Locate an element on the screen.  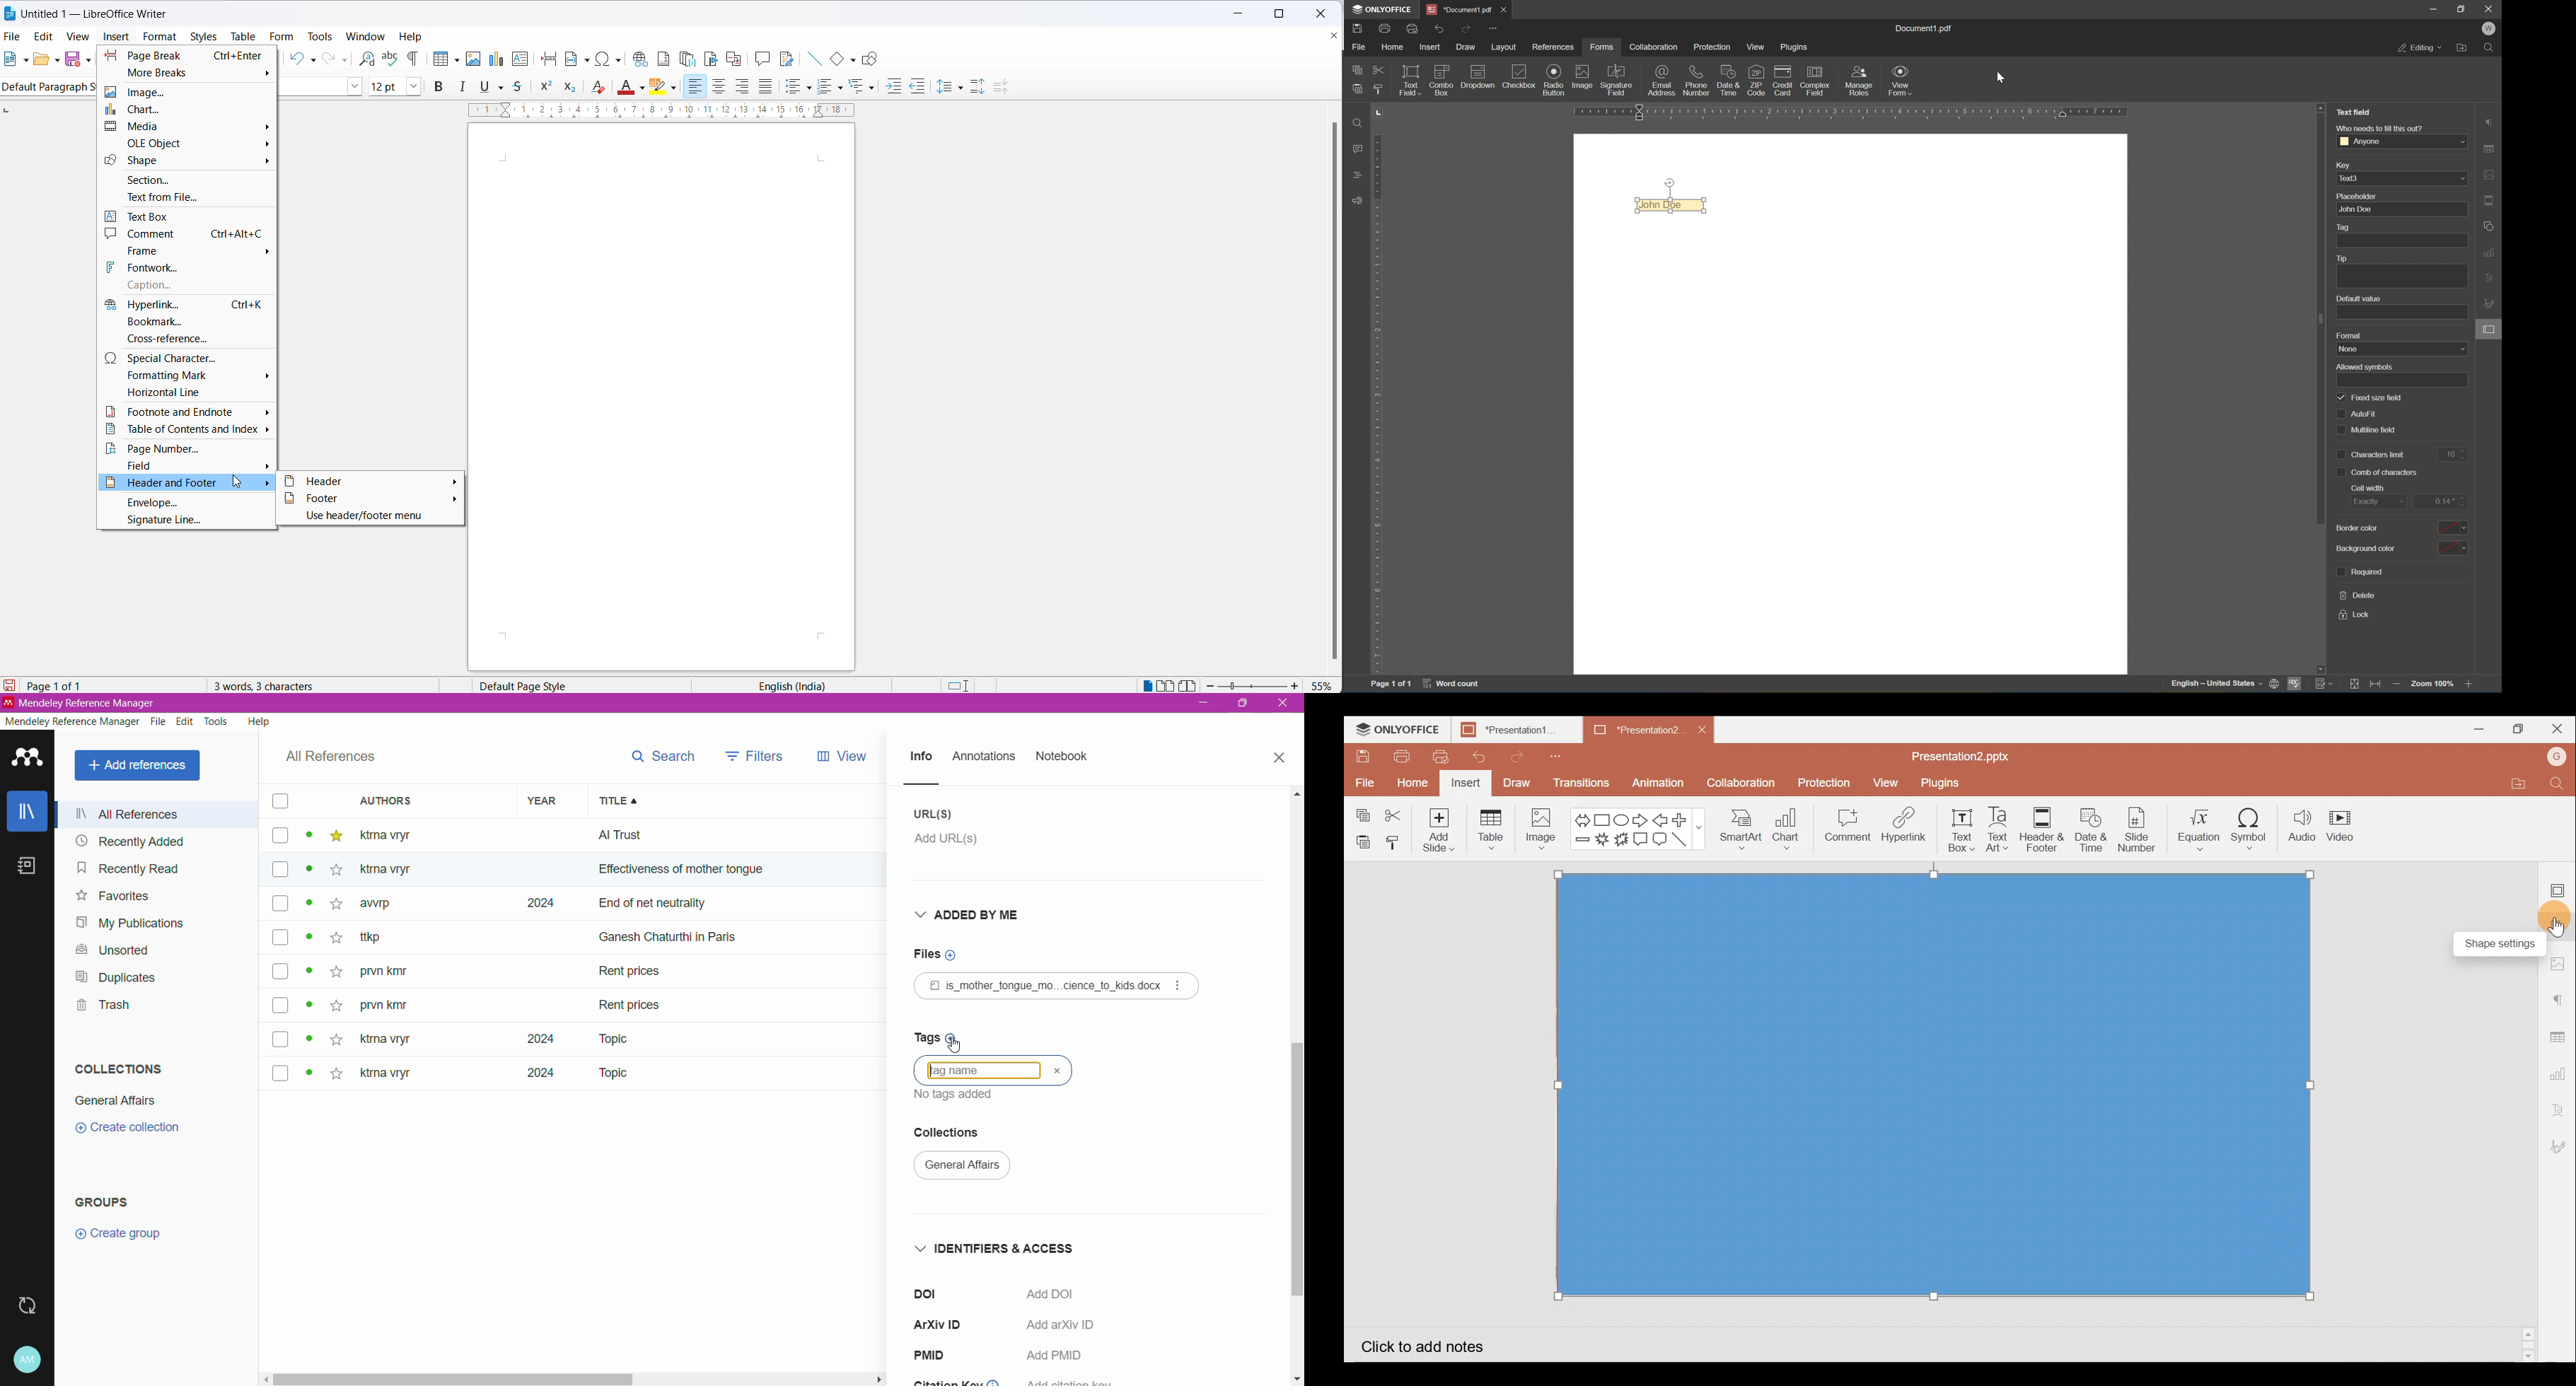
show draw functions is located at coordinates (875, 59).